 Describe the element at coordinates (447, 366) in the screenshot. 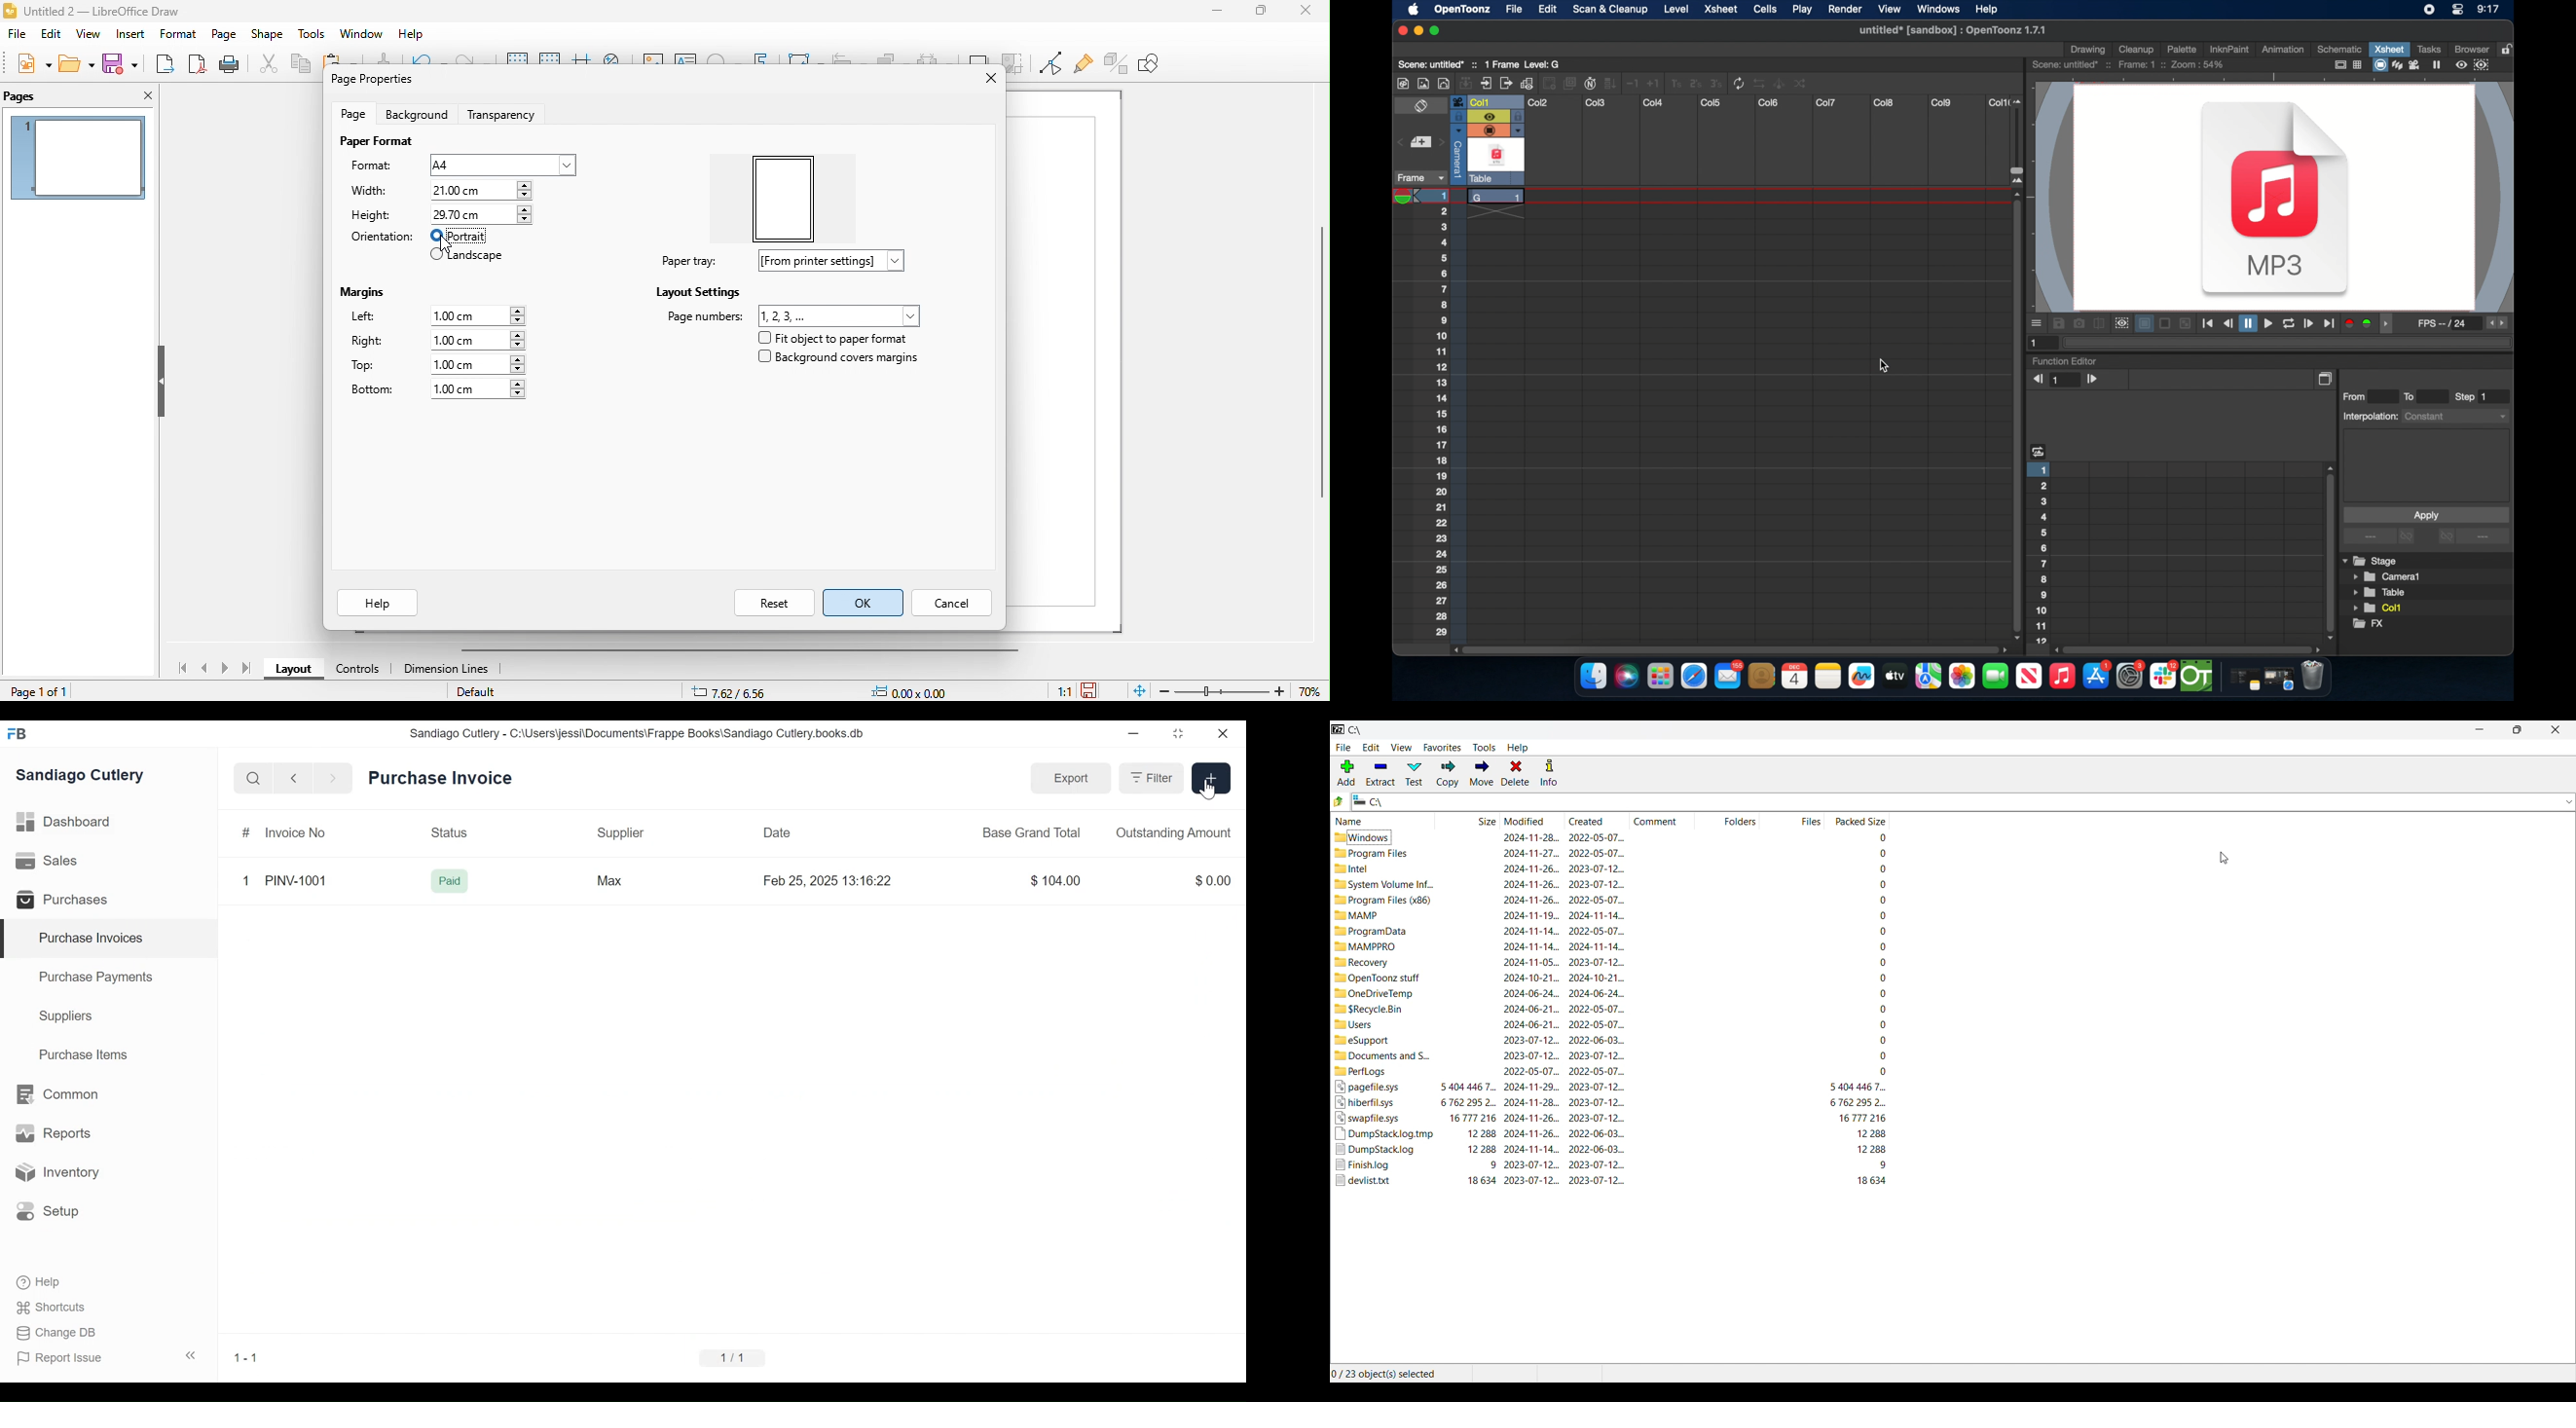

I see `top` at that location.